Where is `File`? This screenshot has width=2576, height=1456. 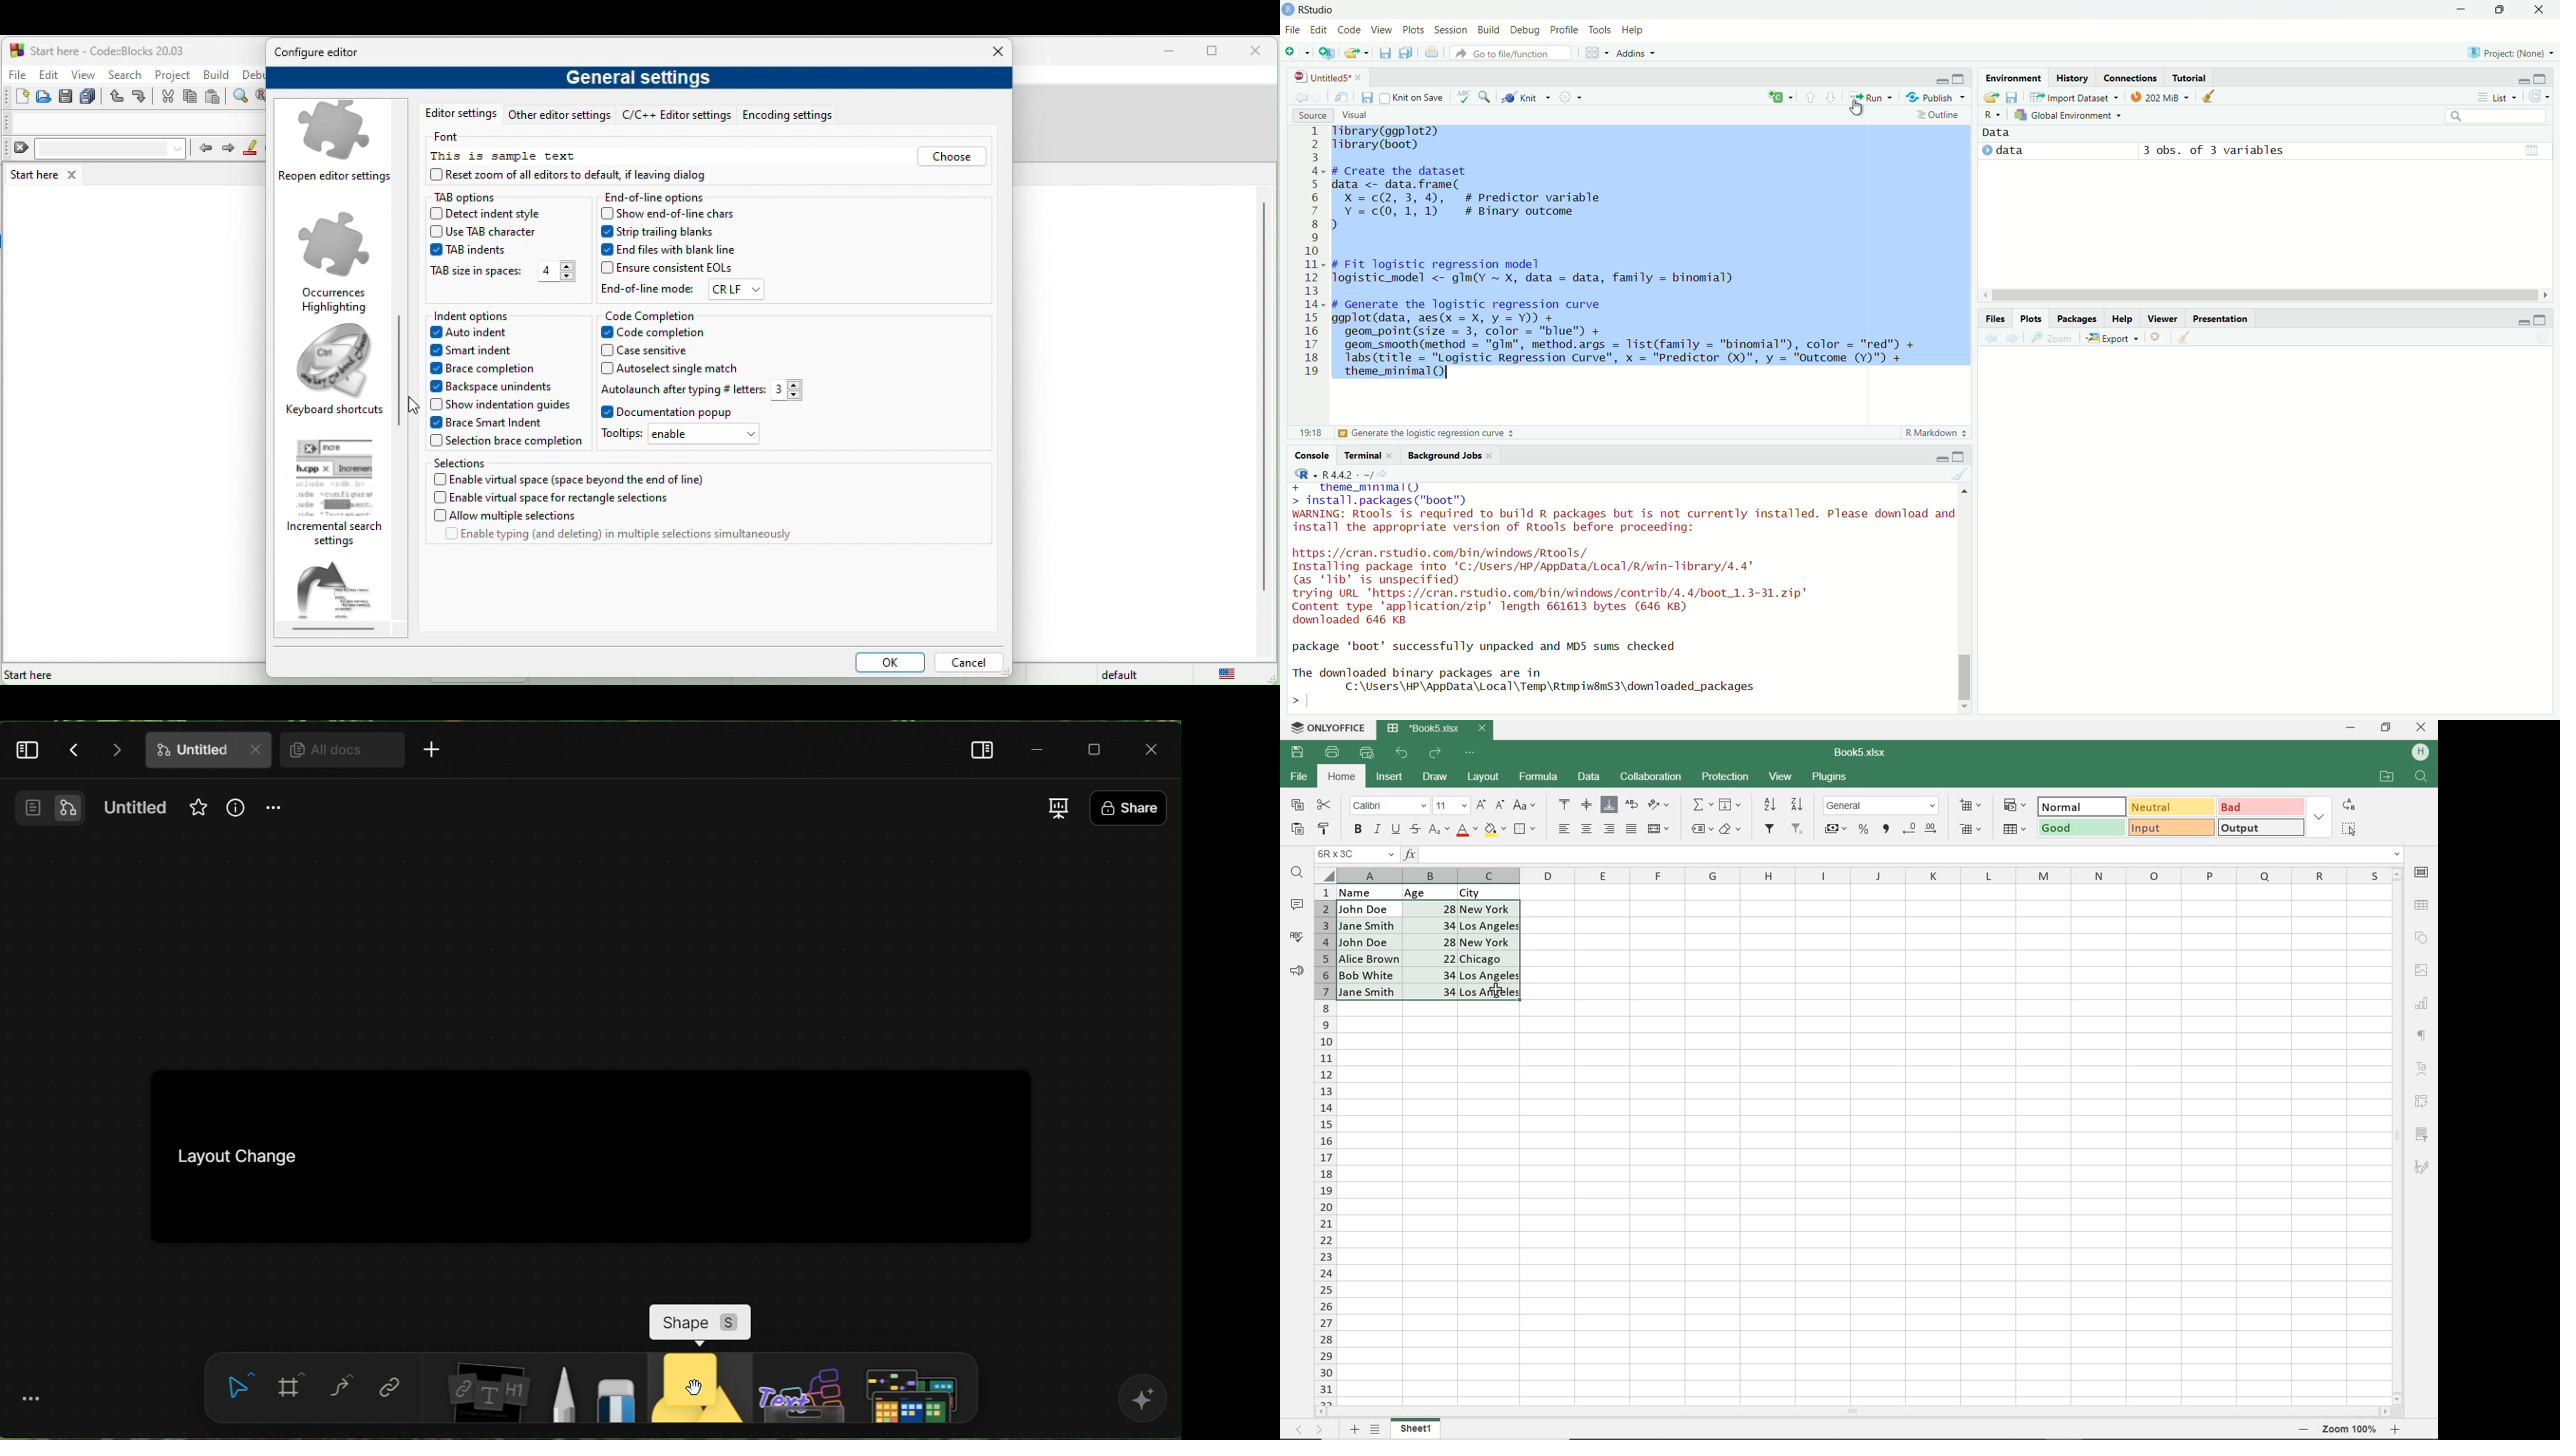 File is located at coordinates (1293, 29).